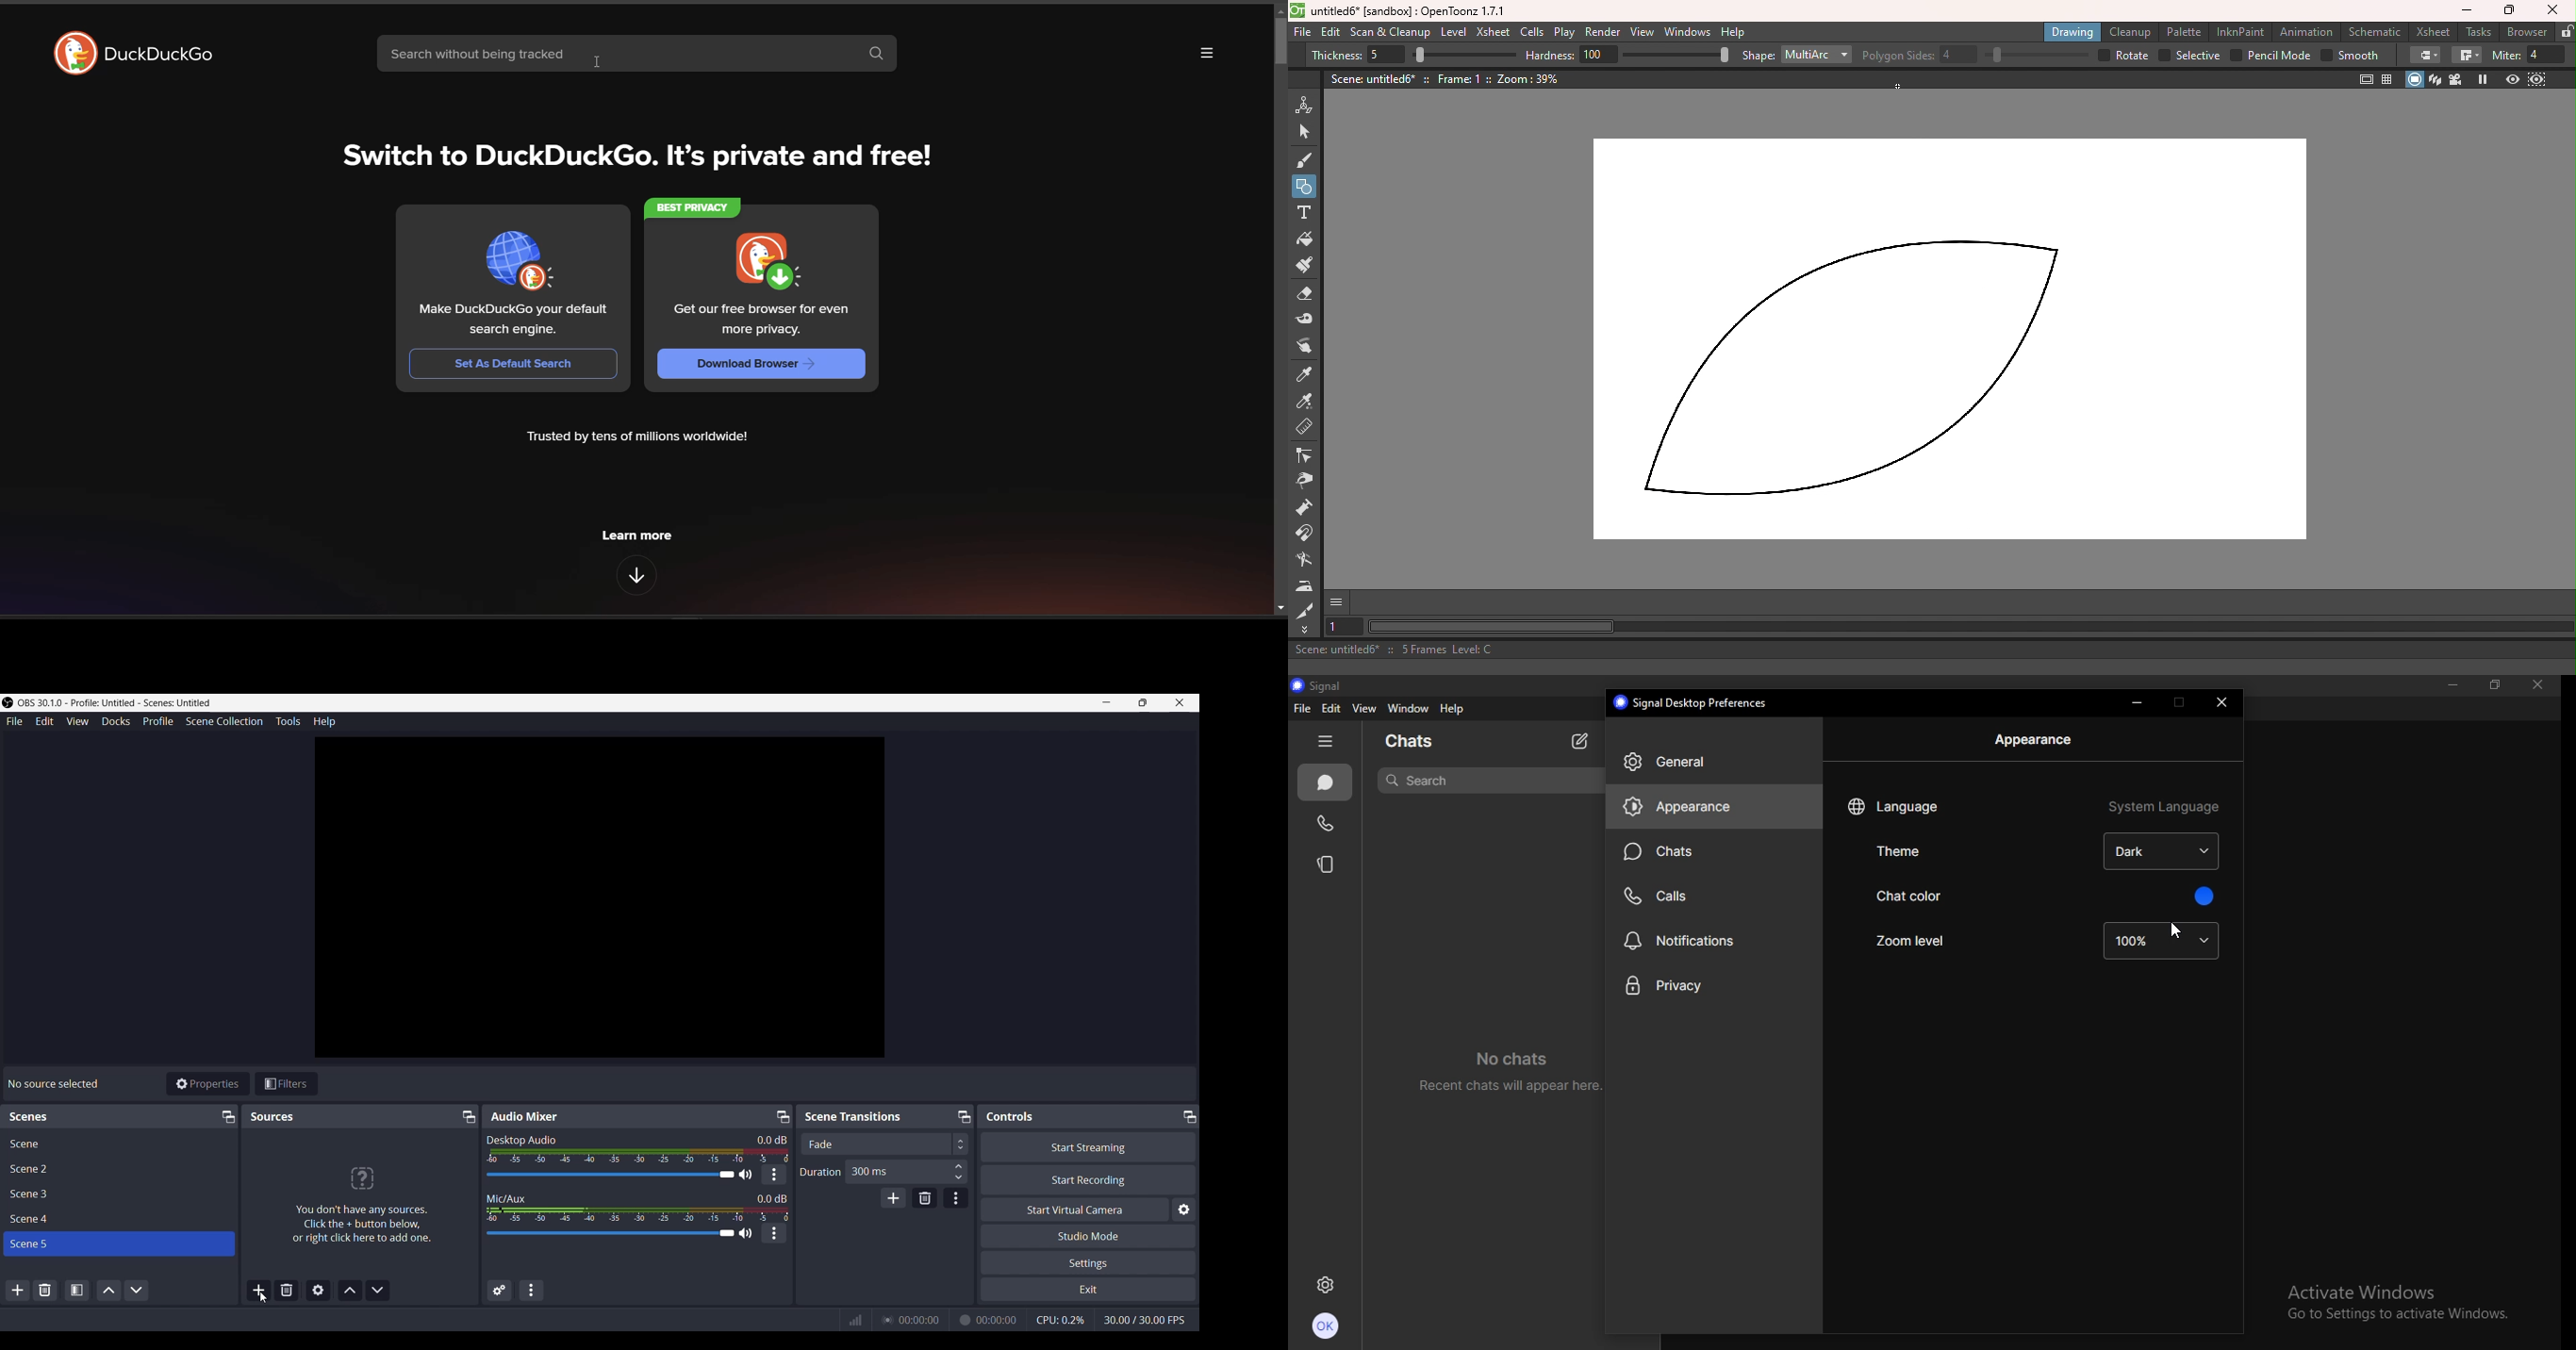 This screenshot has width=2576, height=1372. Describe the element at coordinates (598, 60) in the screenshot. I see `cursor` at that location.